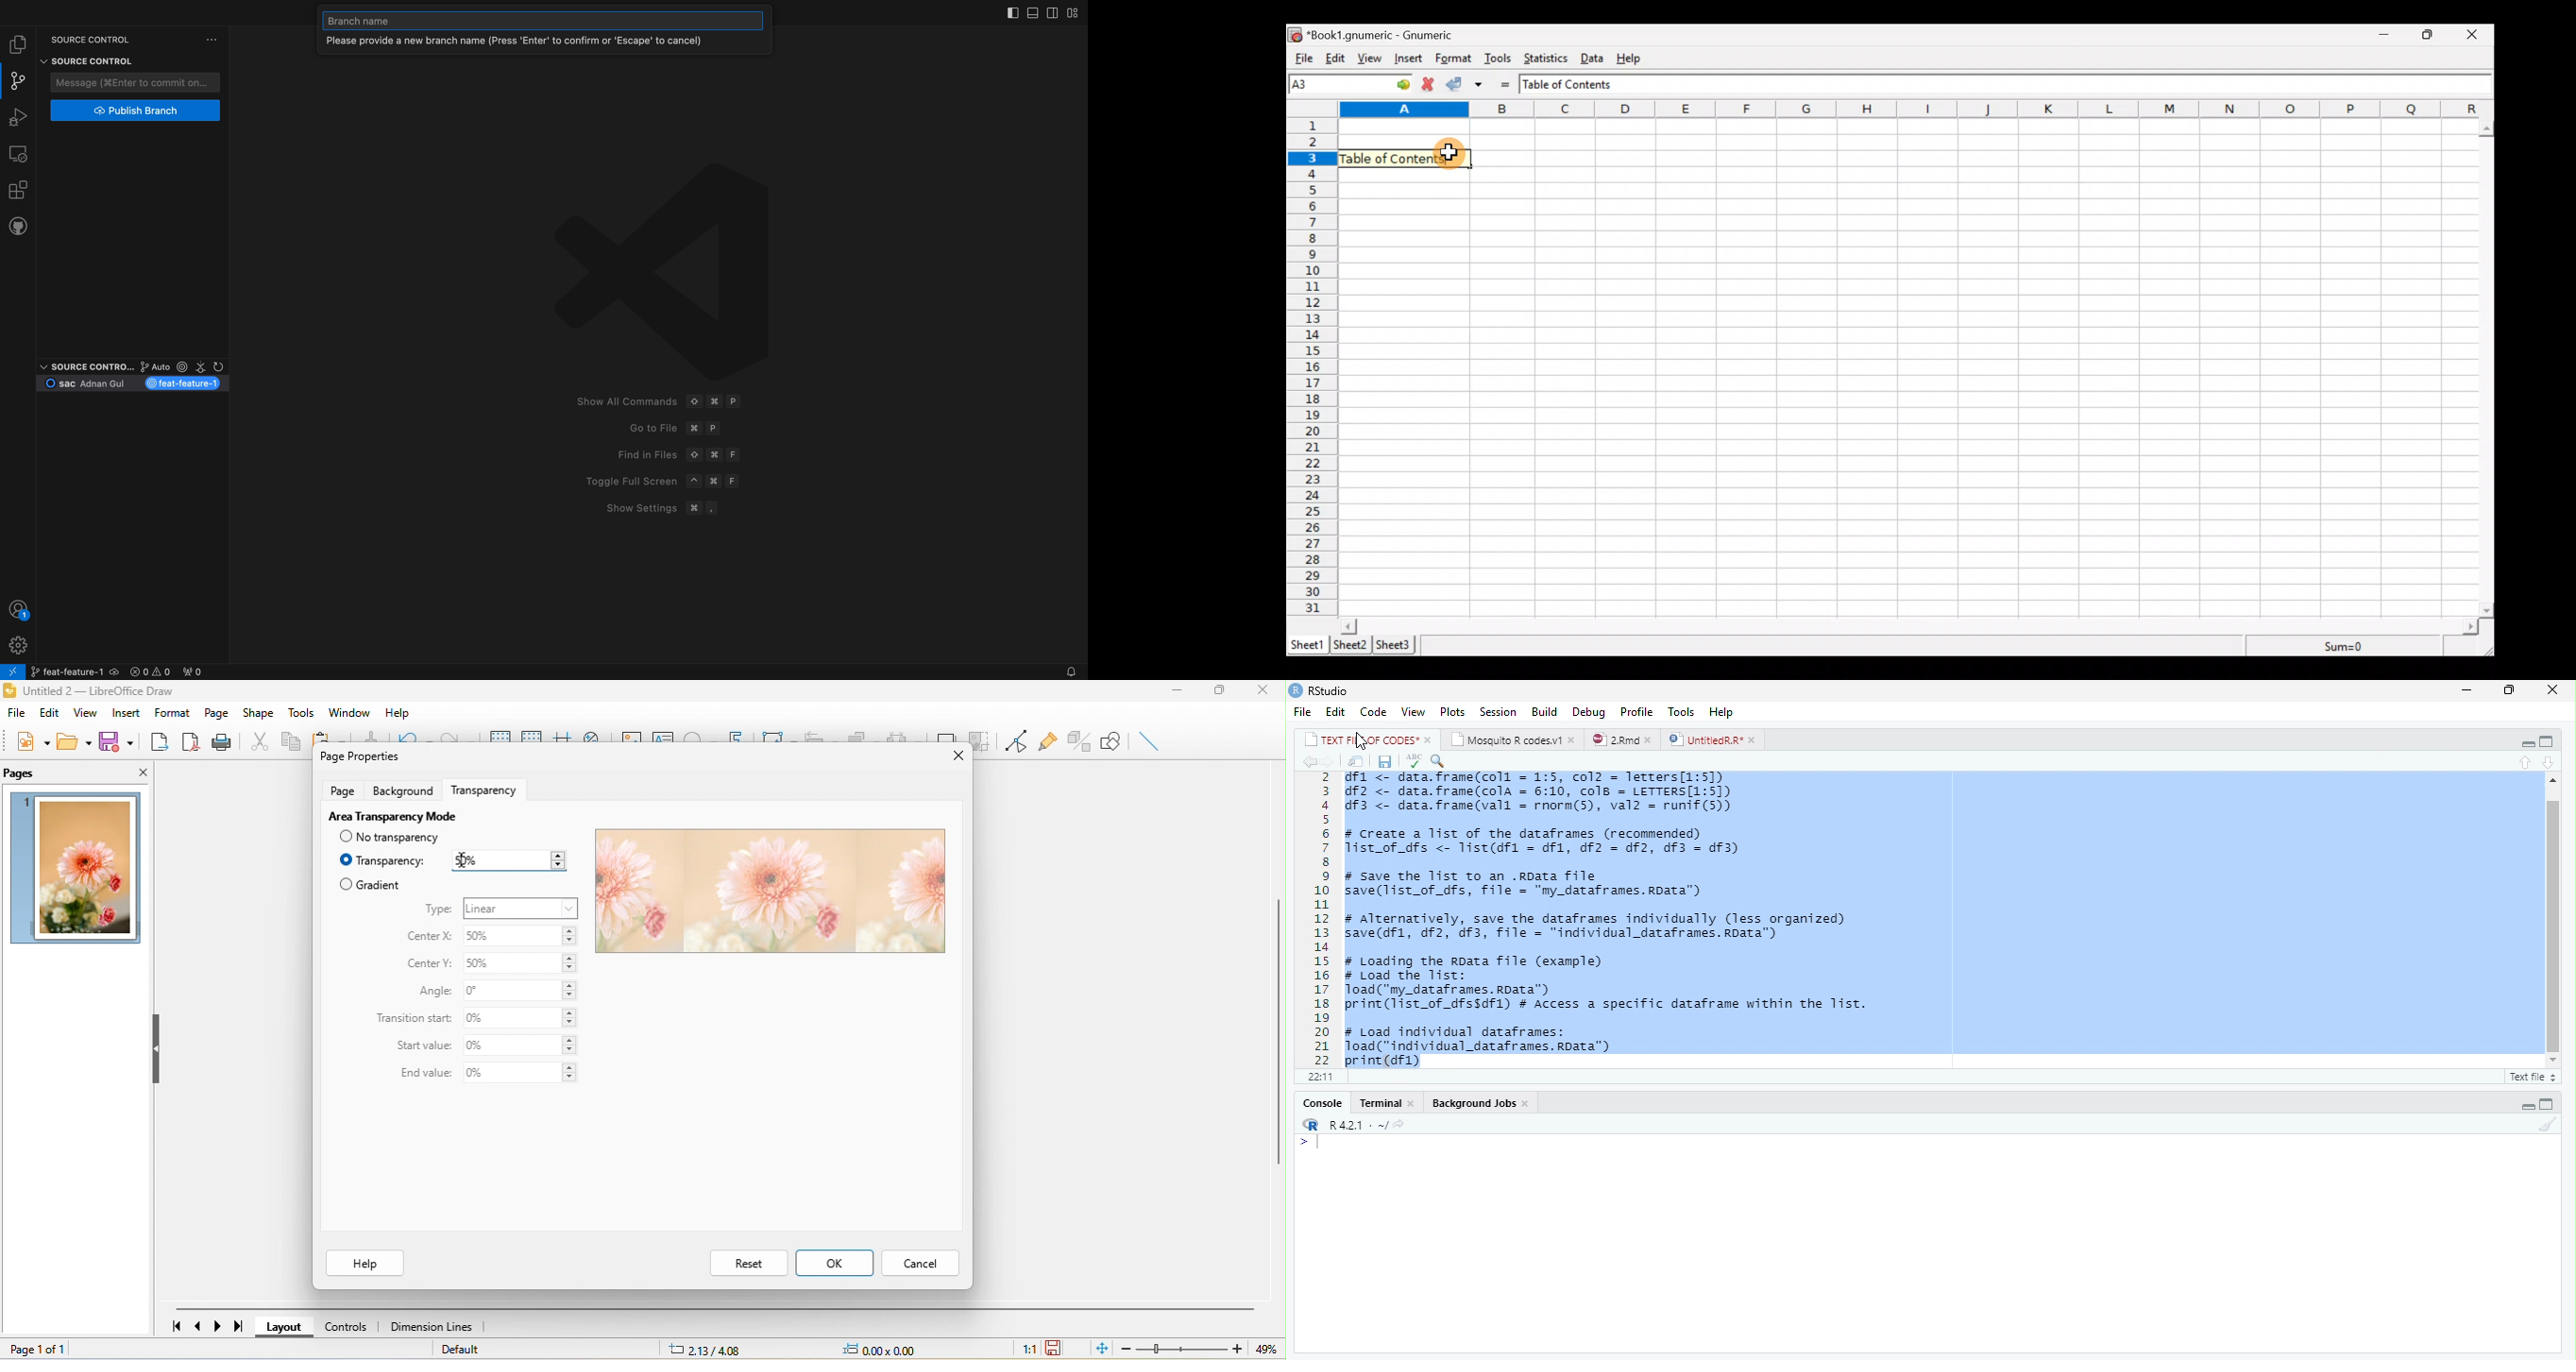  What do you see at coordinates (134, 384) in the screenshot?
I see `current branch ` at bounding box center [134, 384].